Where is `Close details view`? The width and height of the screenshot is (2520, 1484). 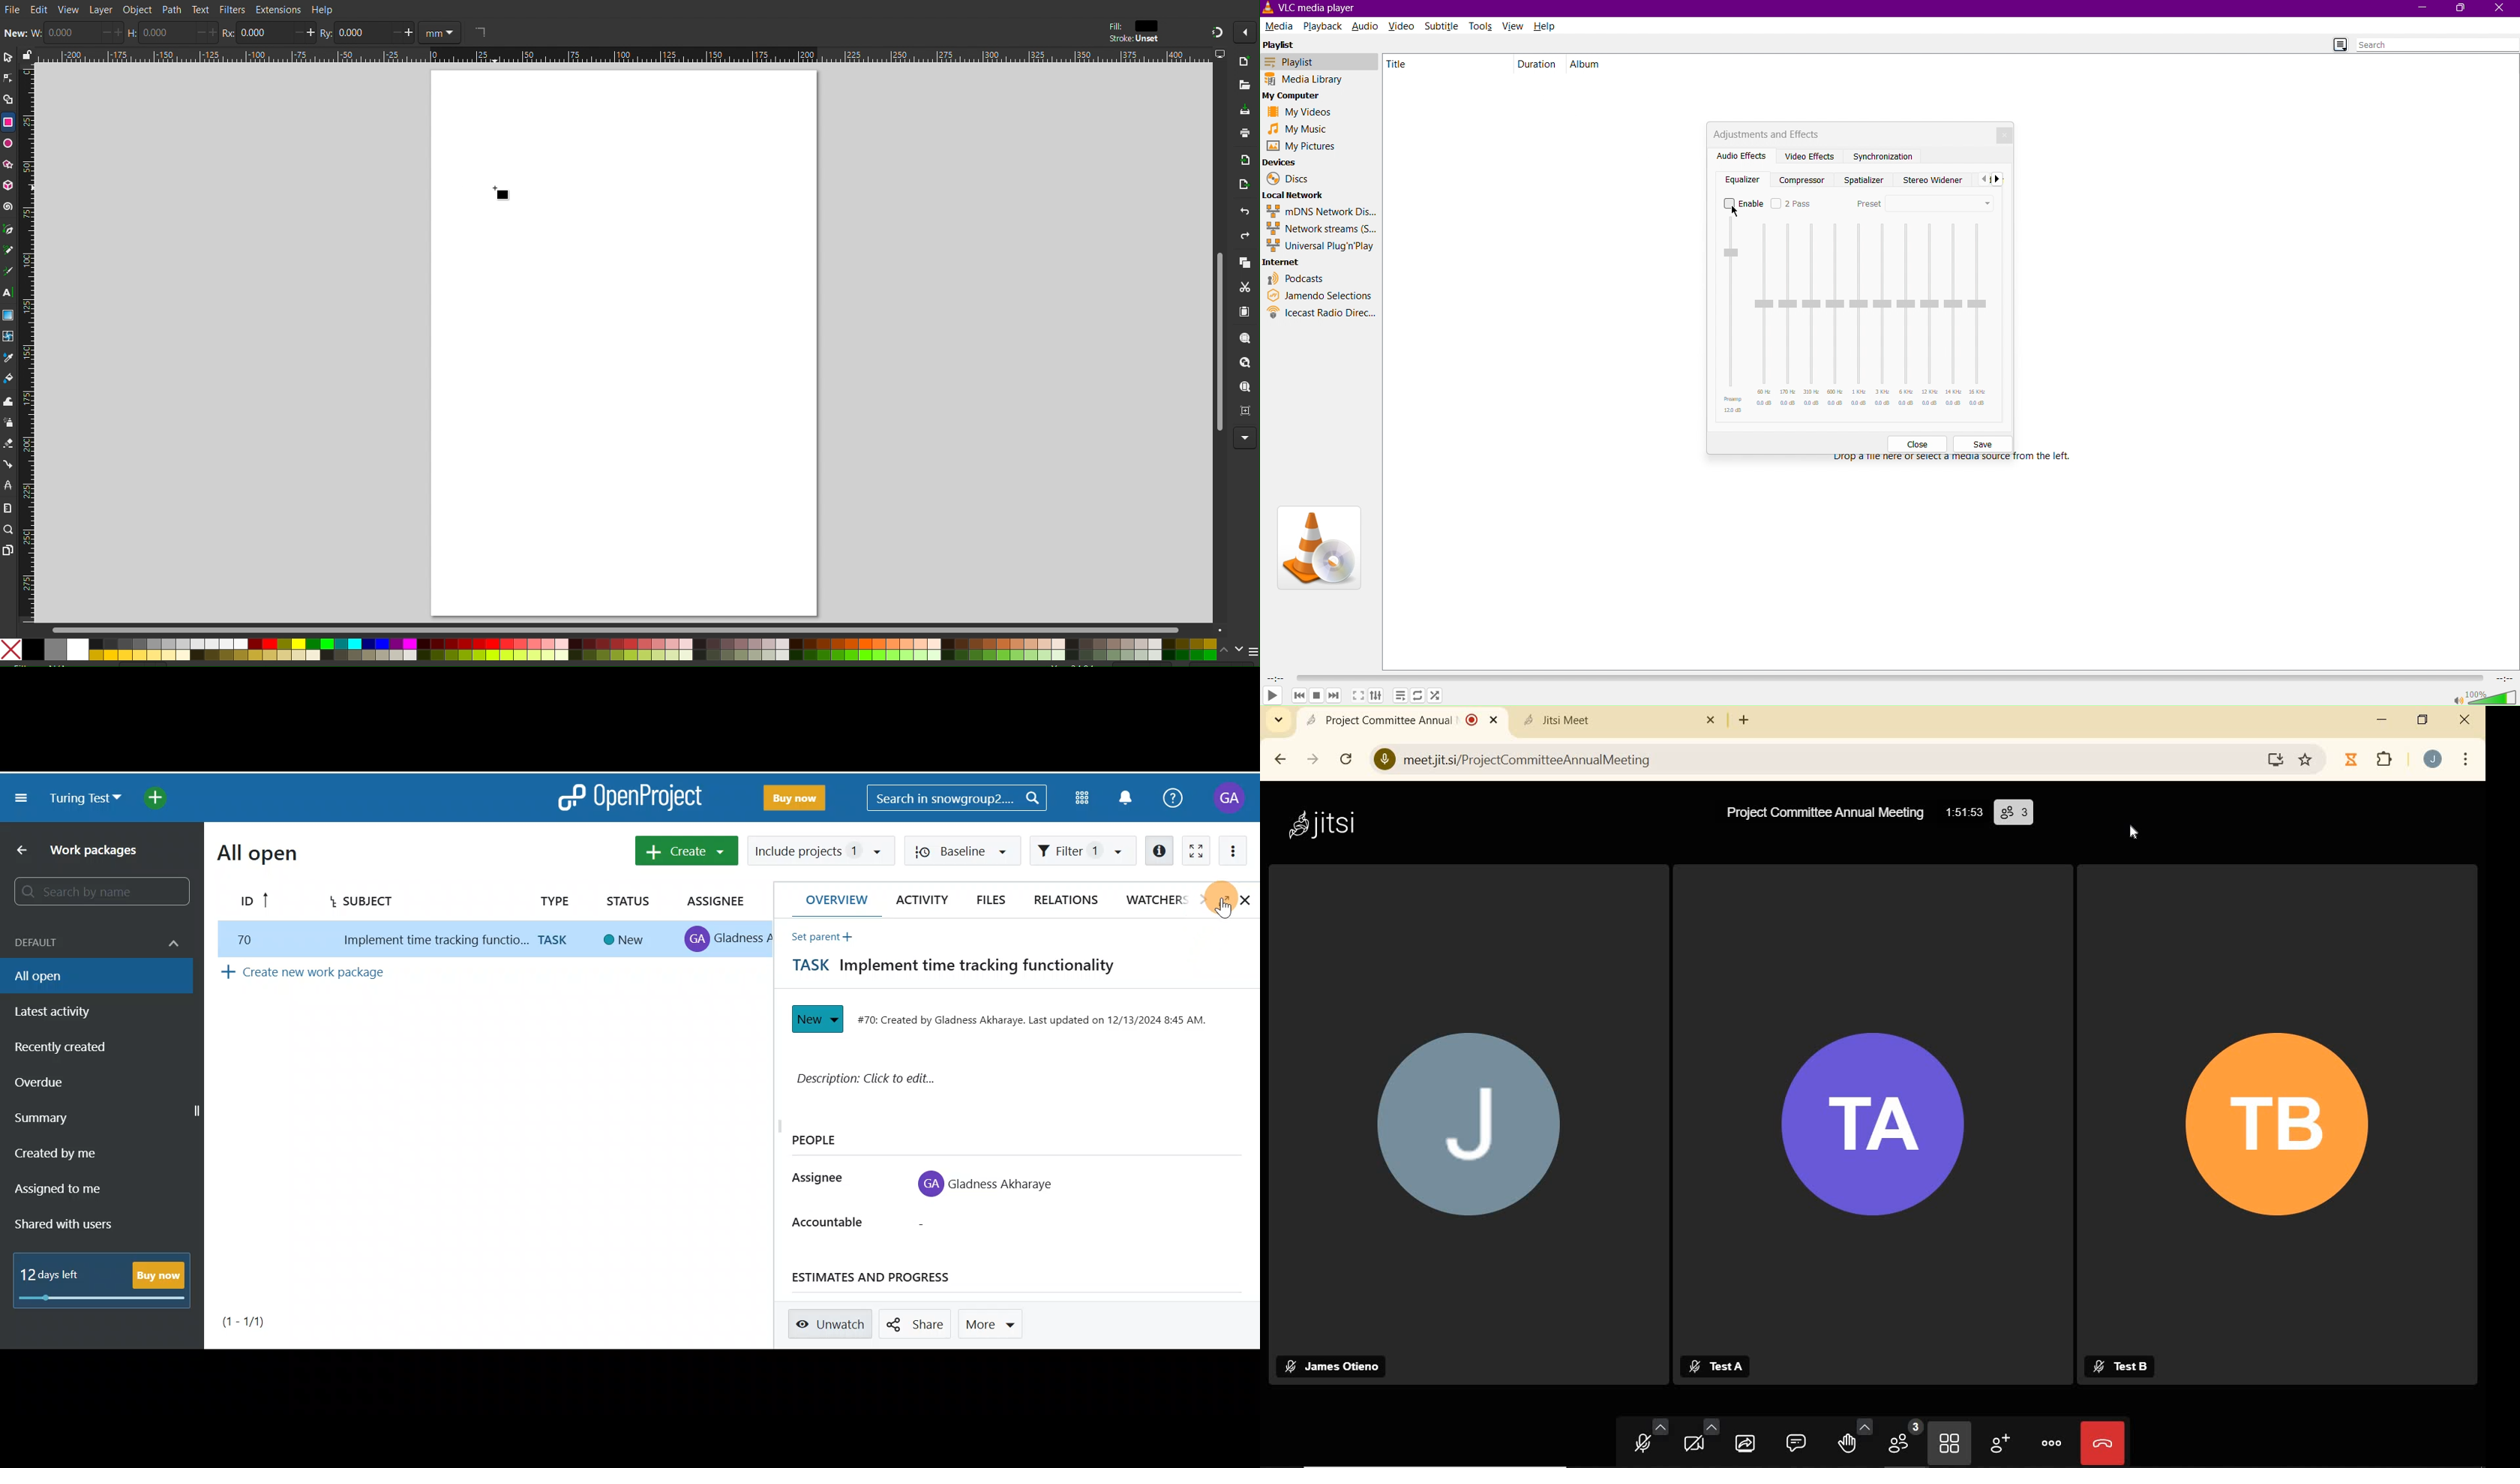
Close details view is located at coordinates (1248, 903).